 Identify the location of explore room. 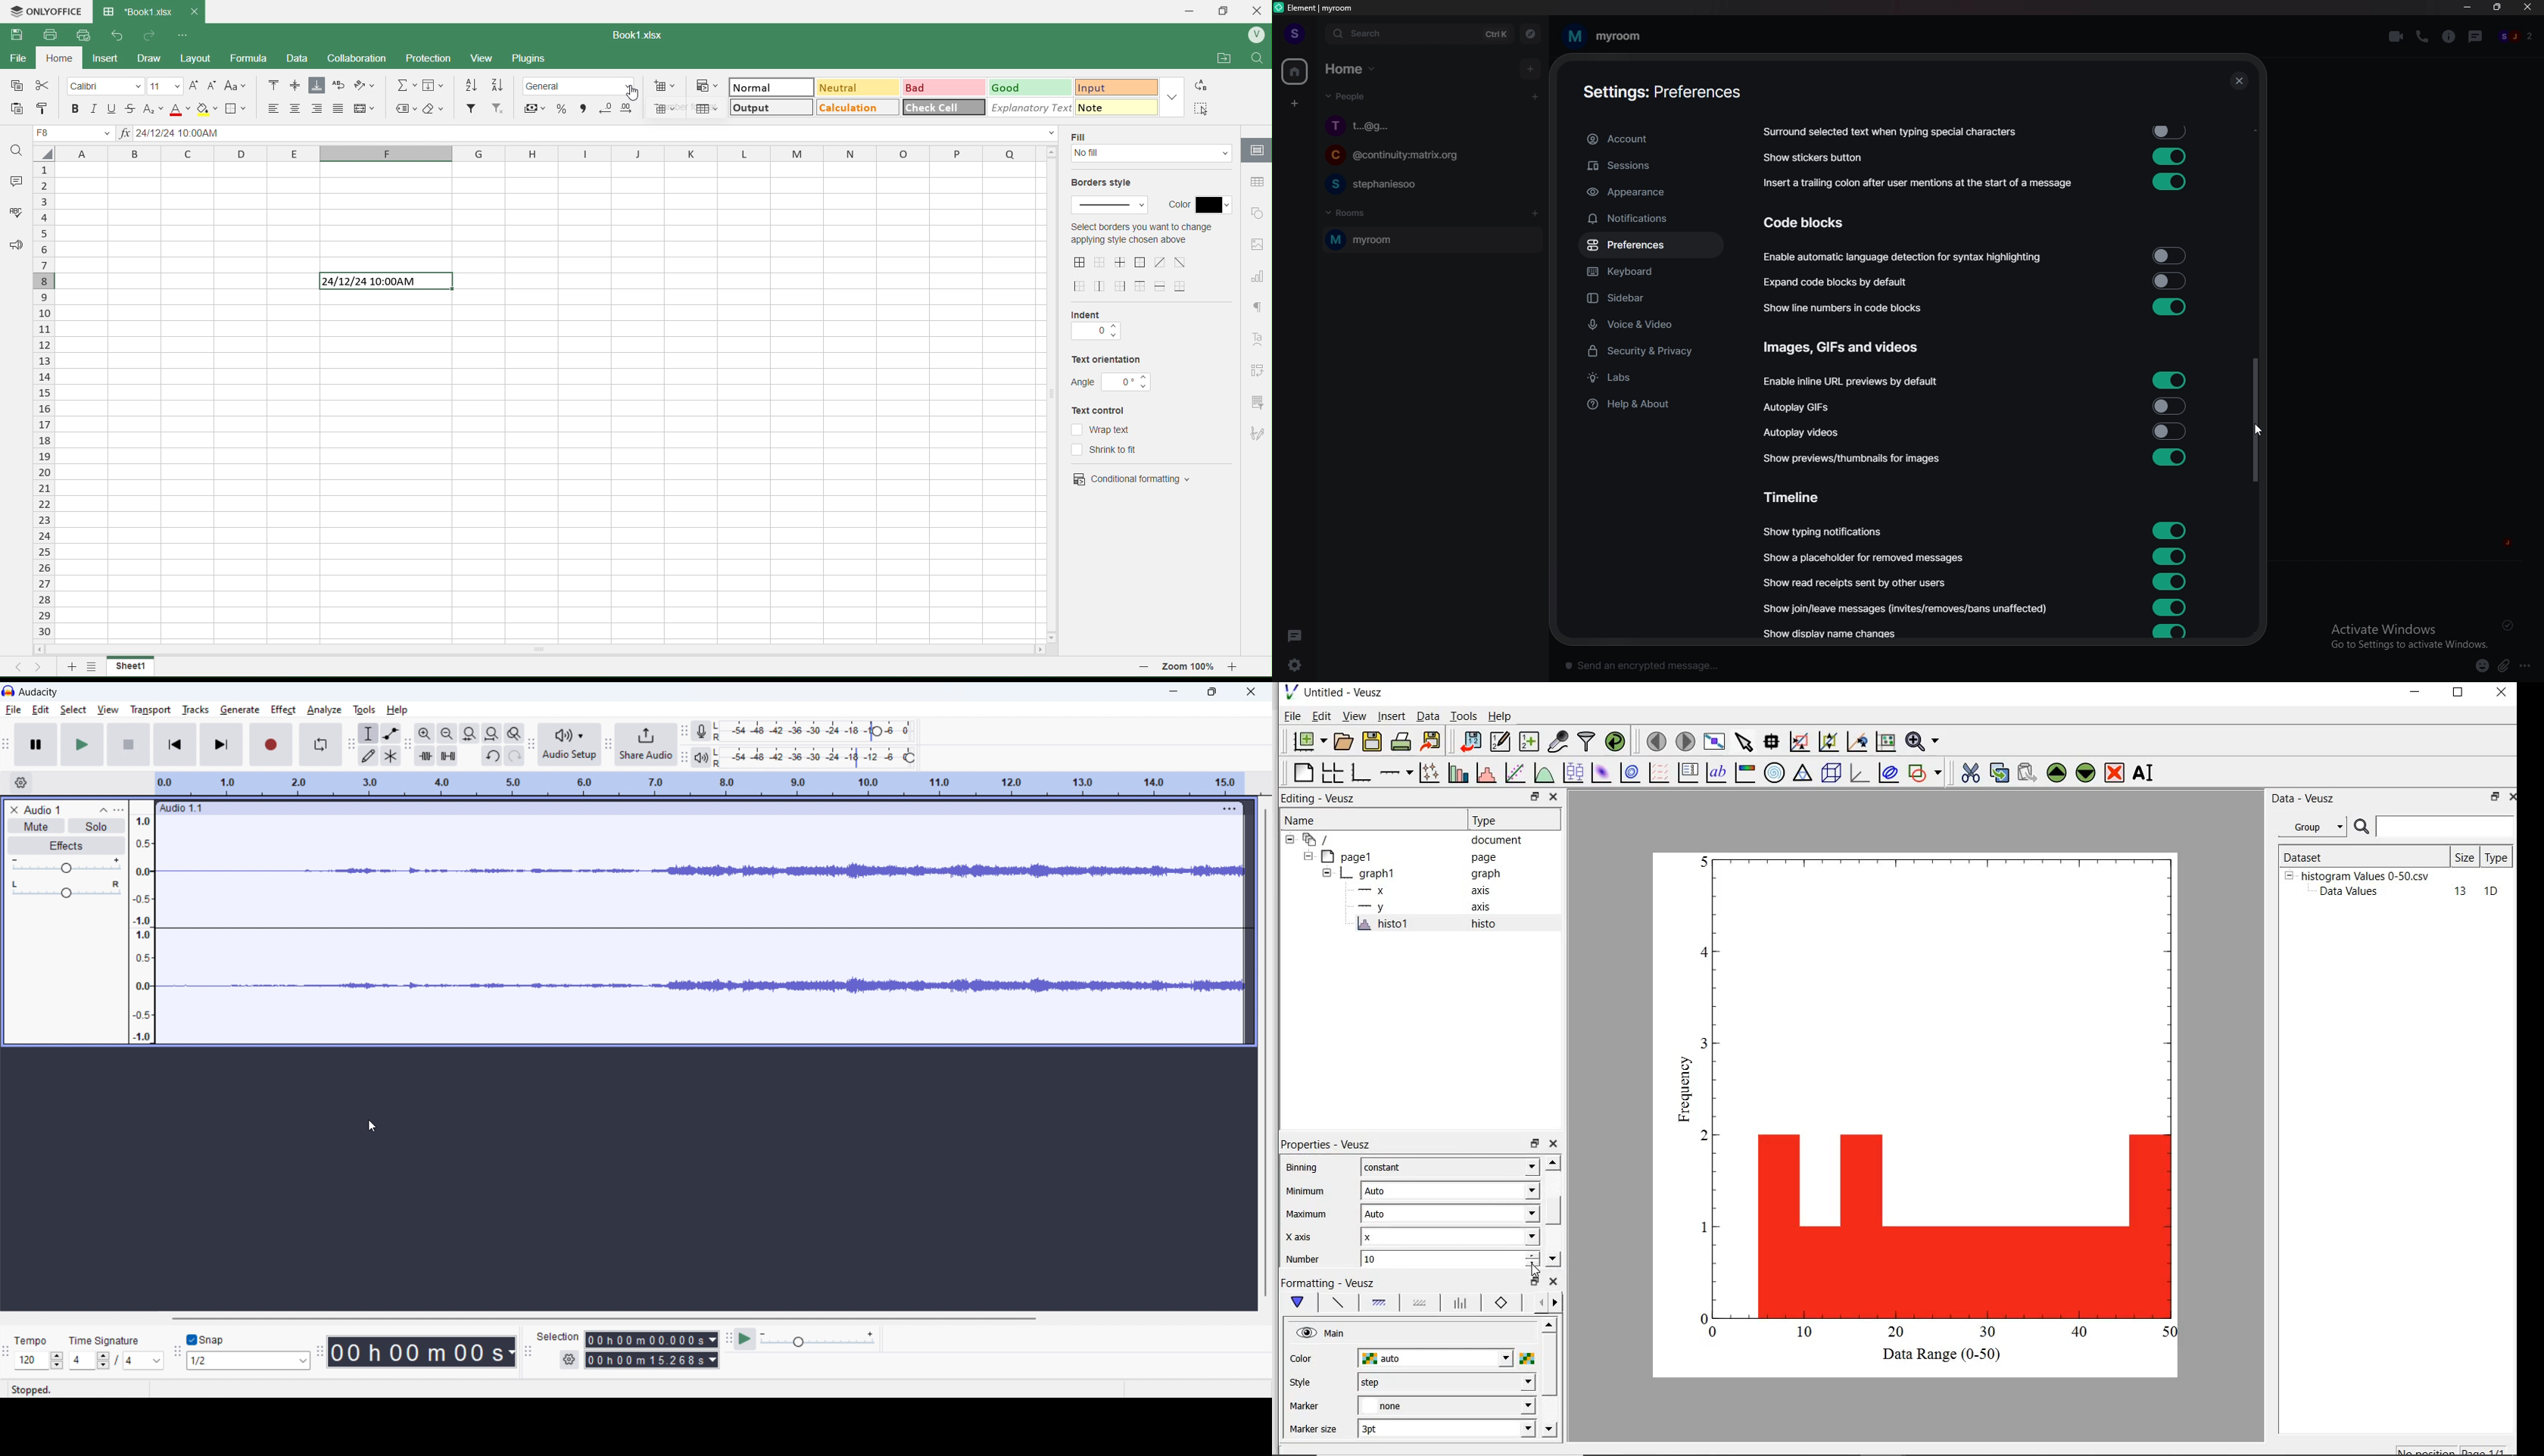
(1531, 34).